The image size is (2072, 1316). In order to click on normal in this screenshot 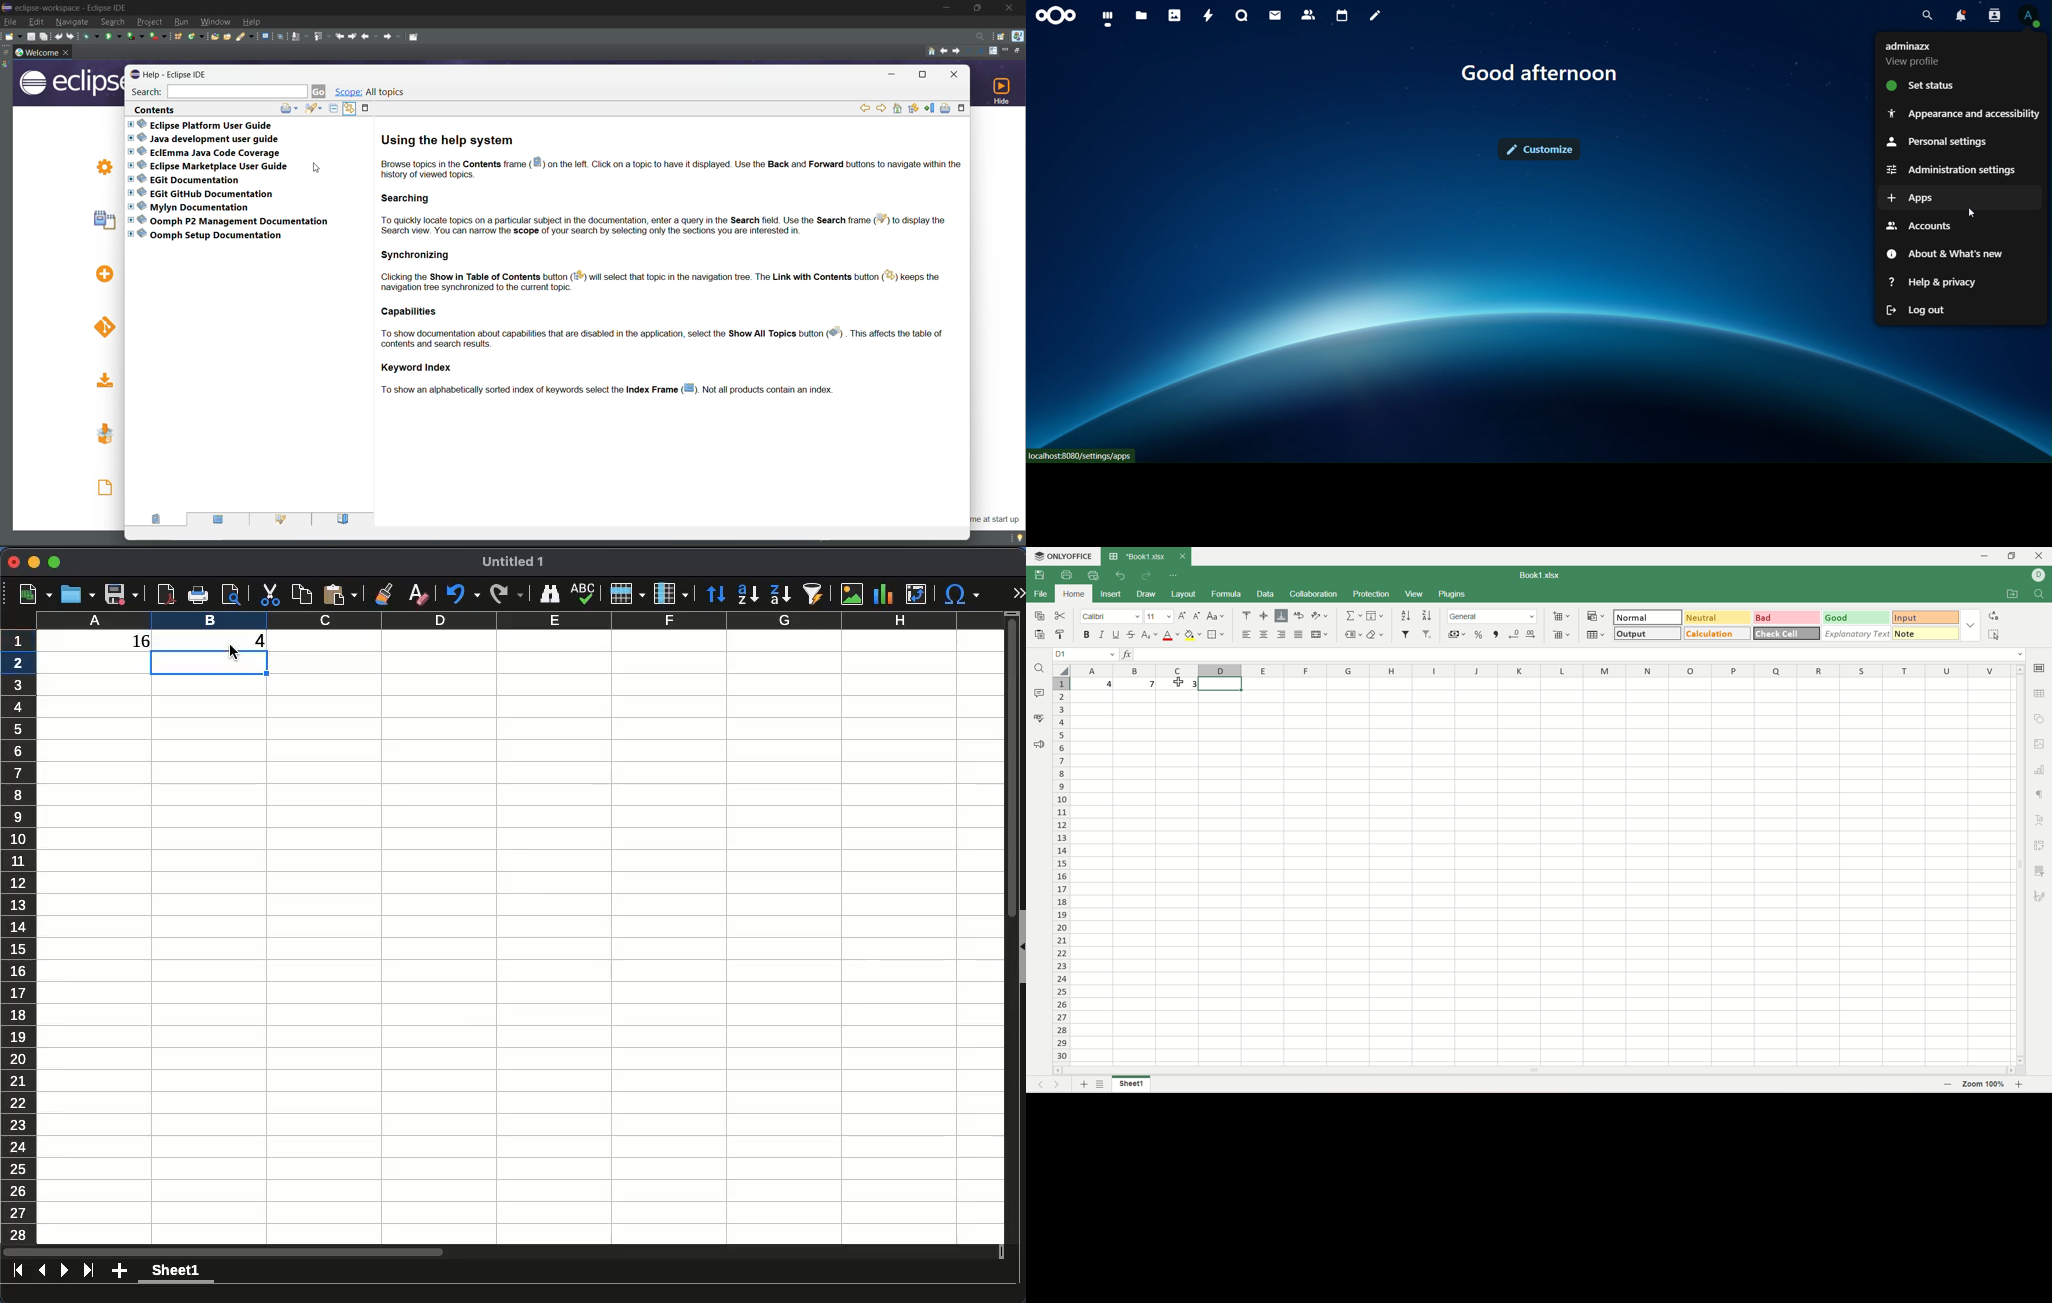, I will do `click(1647, 617)`.